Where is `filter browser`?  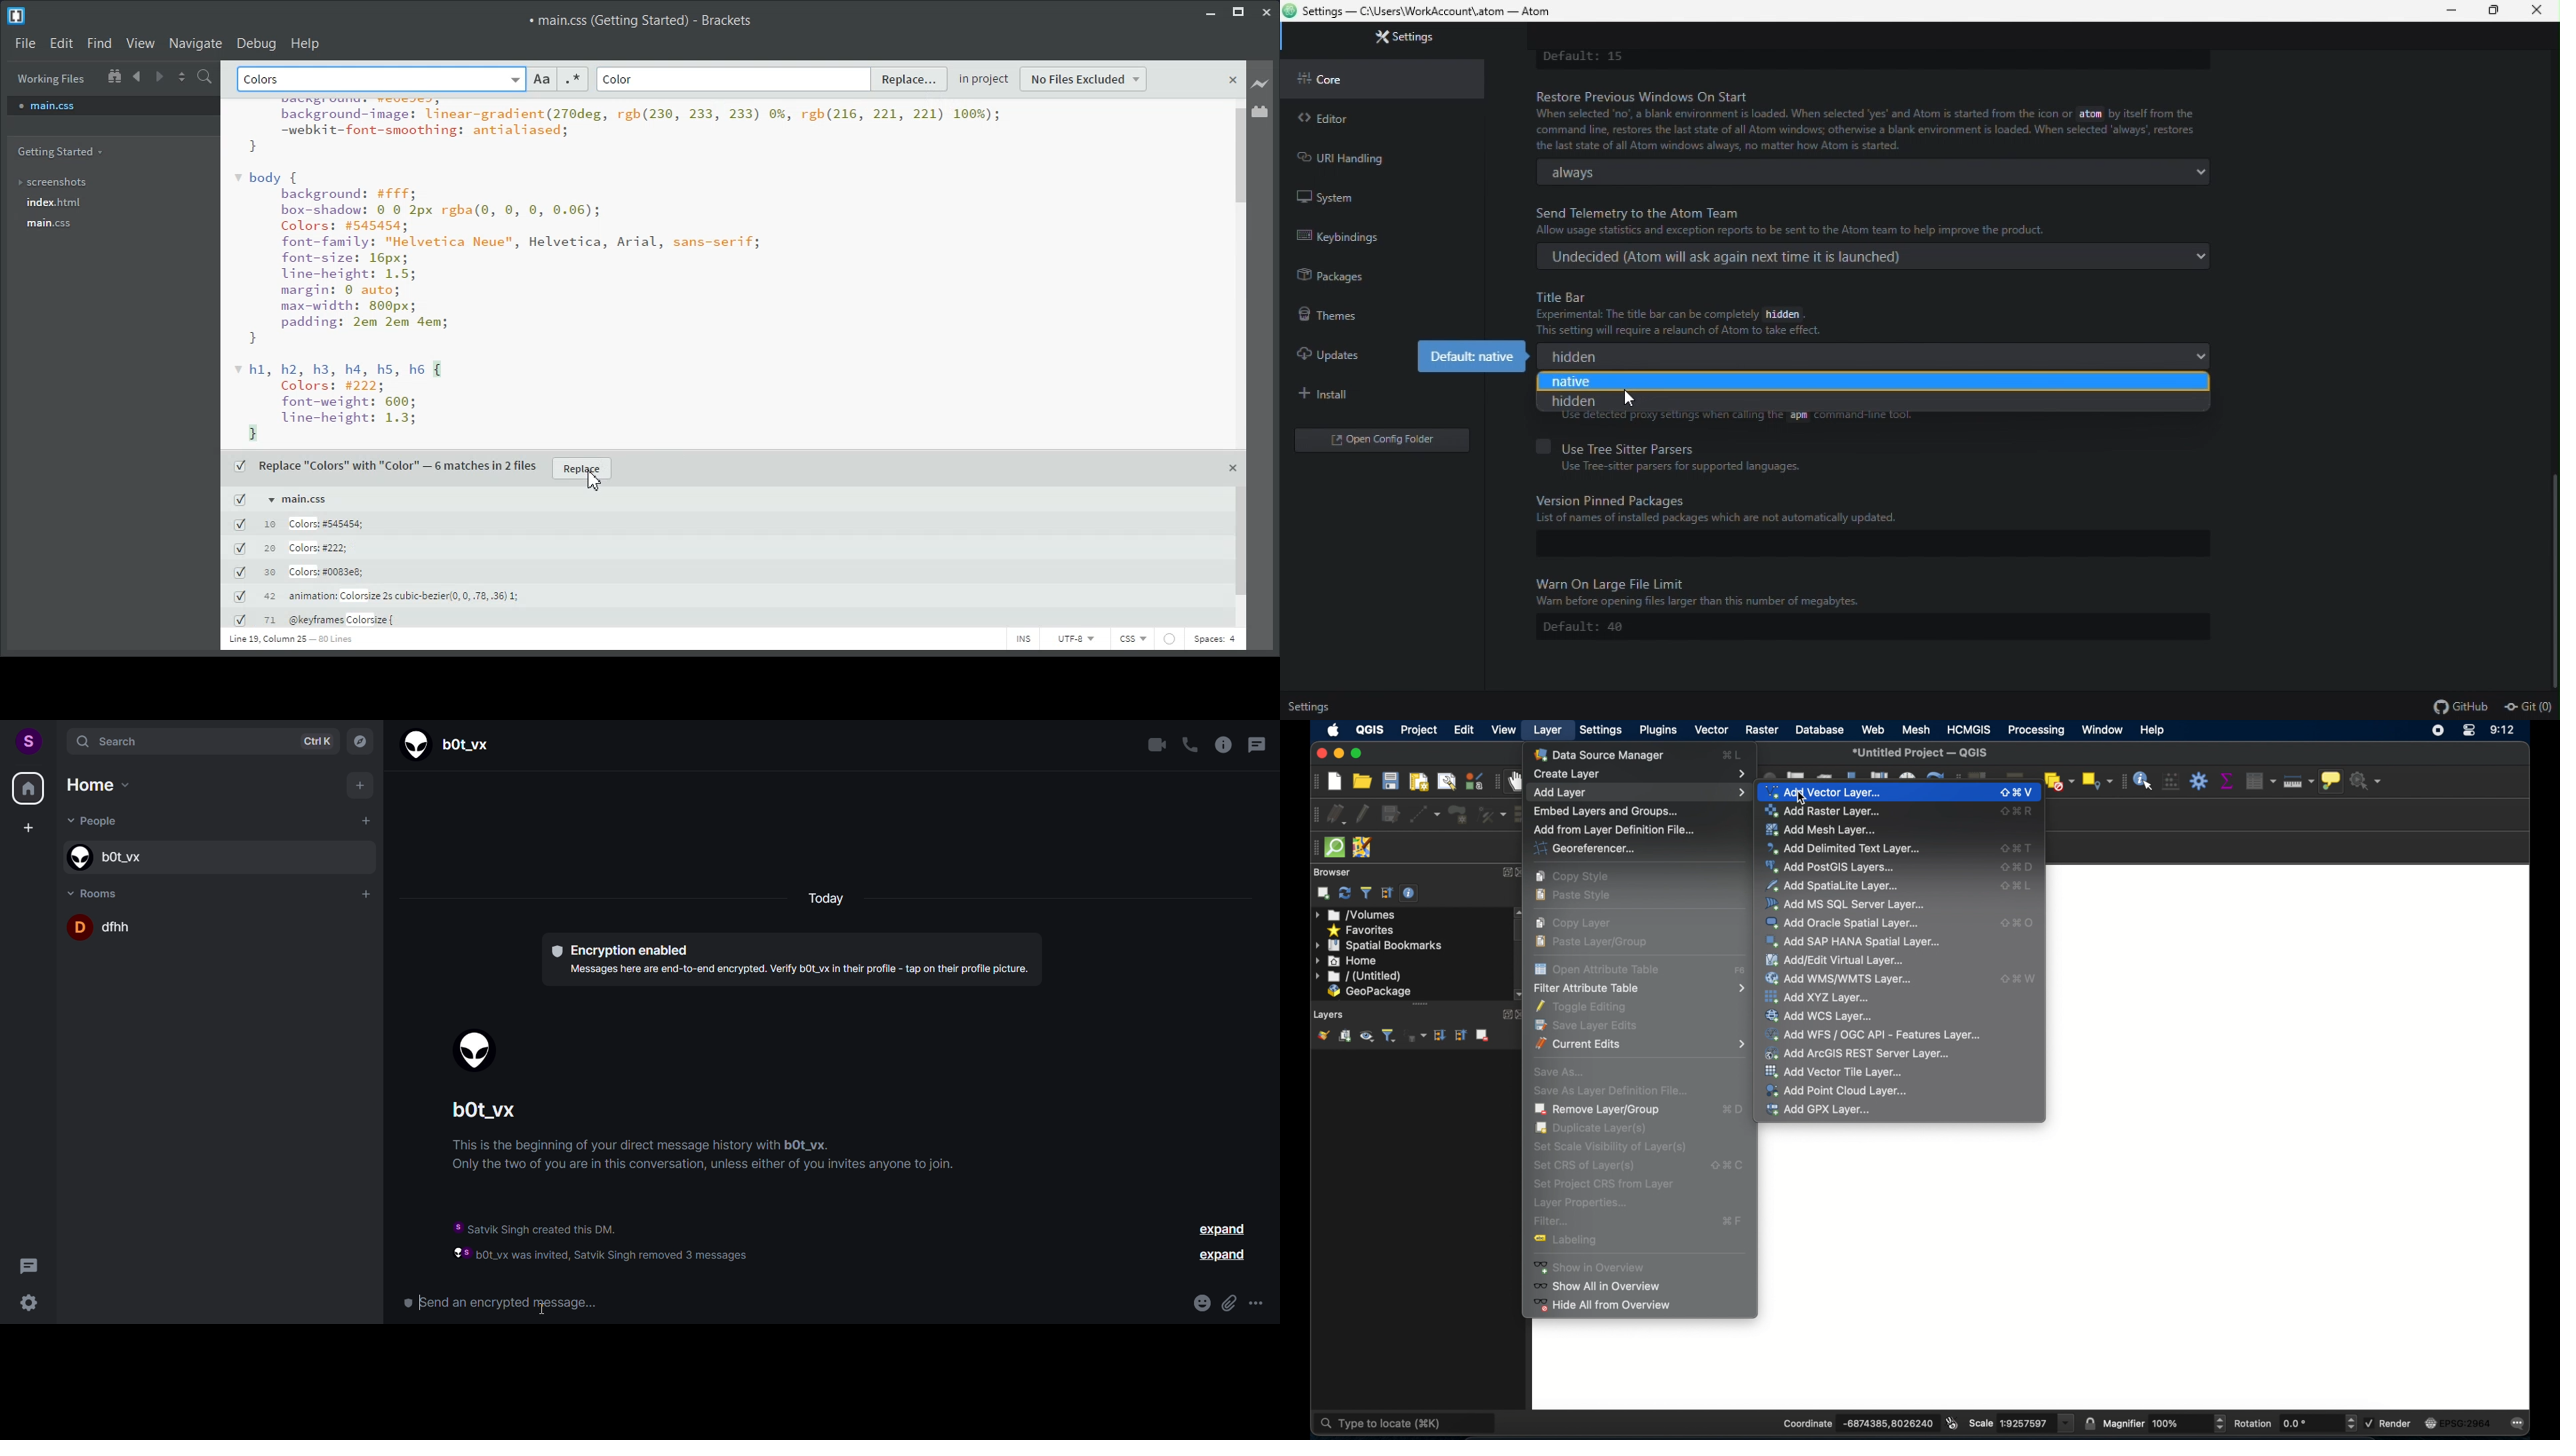
filter browser is located at coordinates (1365, 893).